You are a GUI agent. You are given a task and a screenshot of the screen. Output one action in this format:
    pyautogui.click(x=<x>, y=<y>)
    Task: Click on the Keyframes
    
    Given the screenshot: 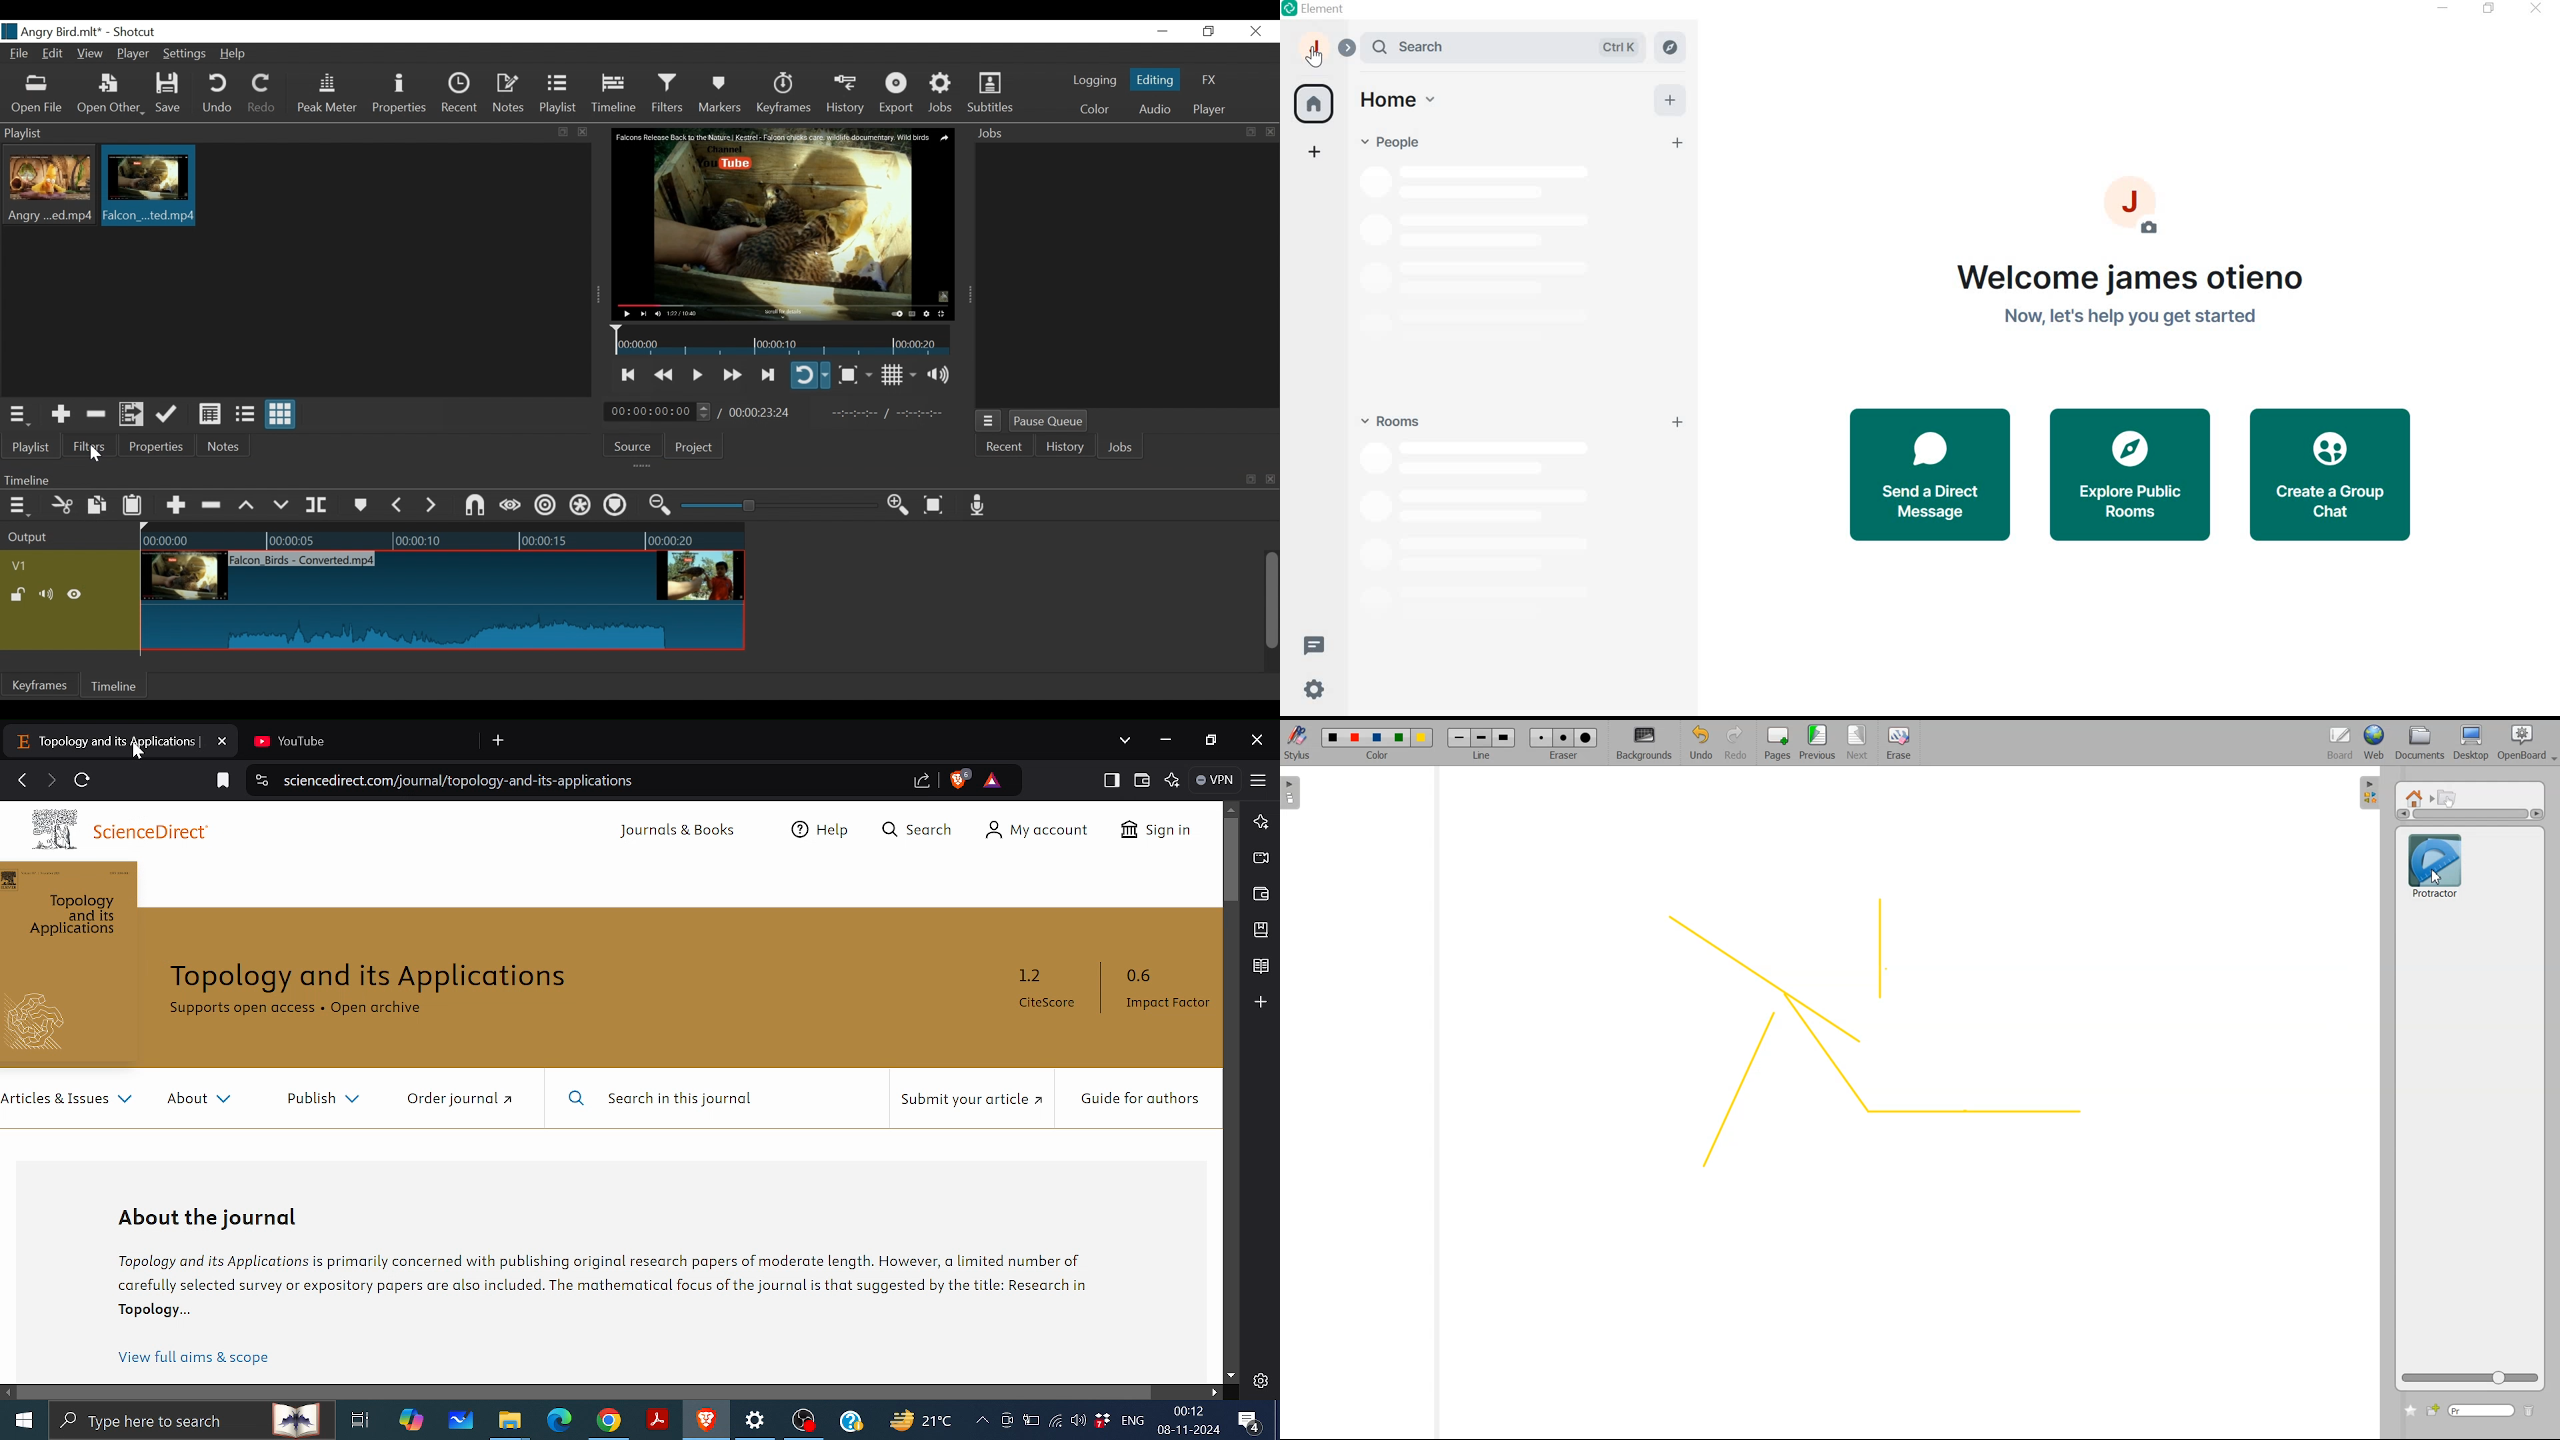 What is the action you would take?
    pyautogui.click(x=783, y=93)
    